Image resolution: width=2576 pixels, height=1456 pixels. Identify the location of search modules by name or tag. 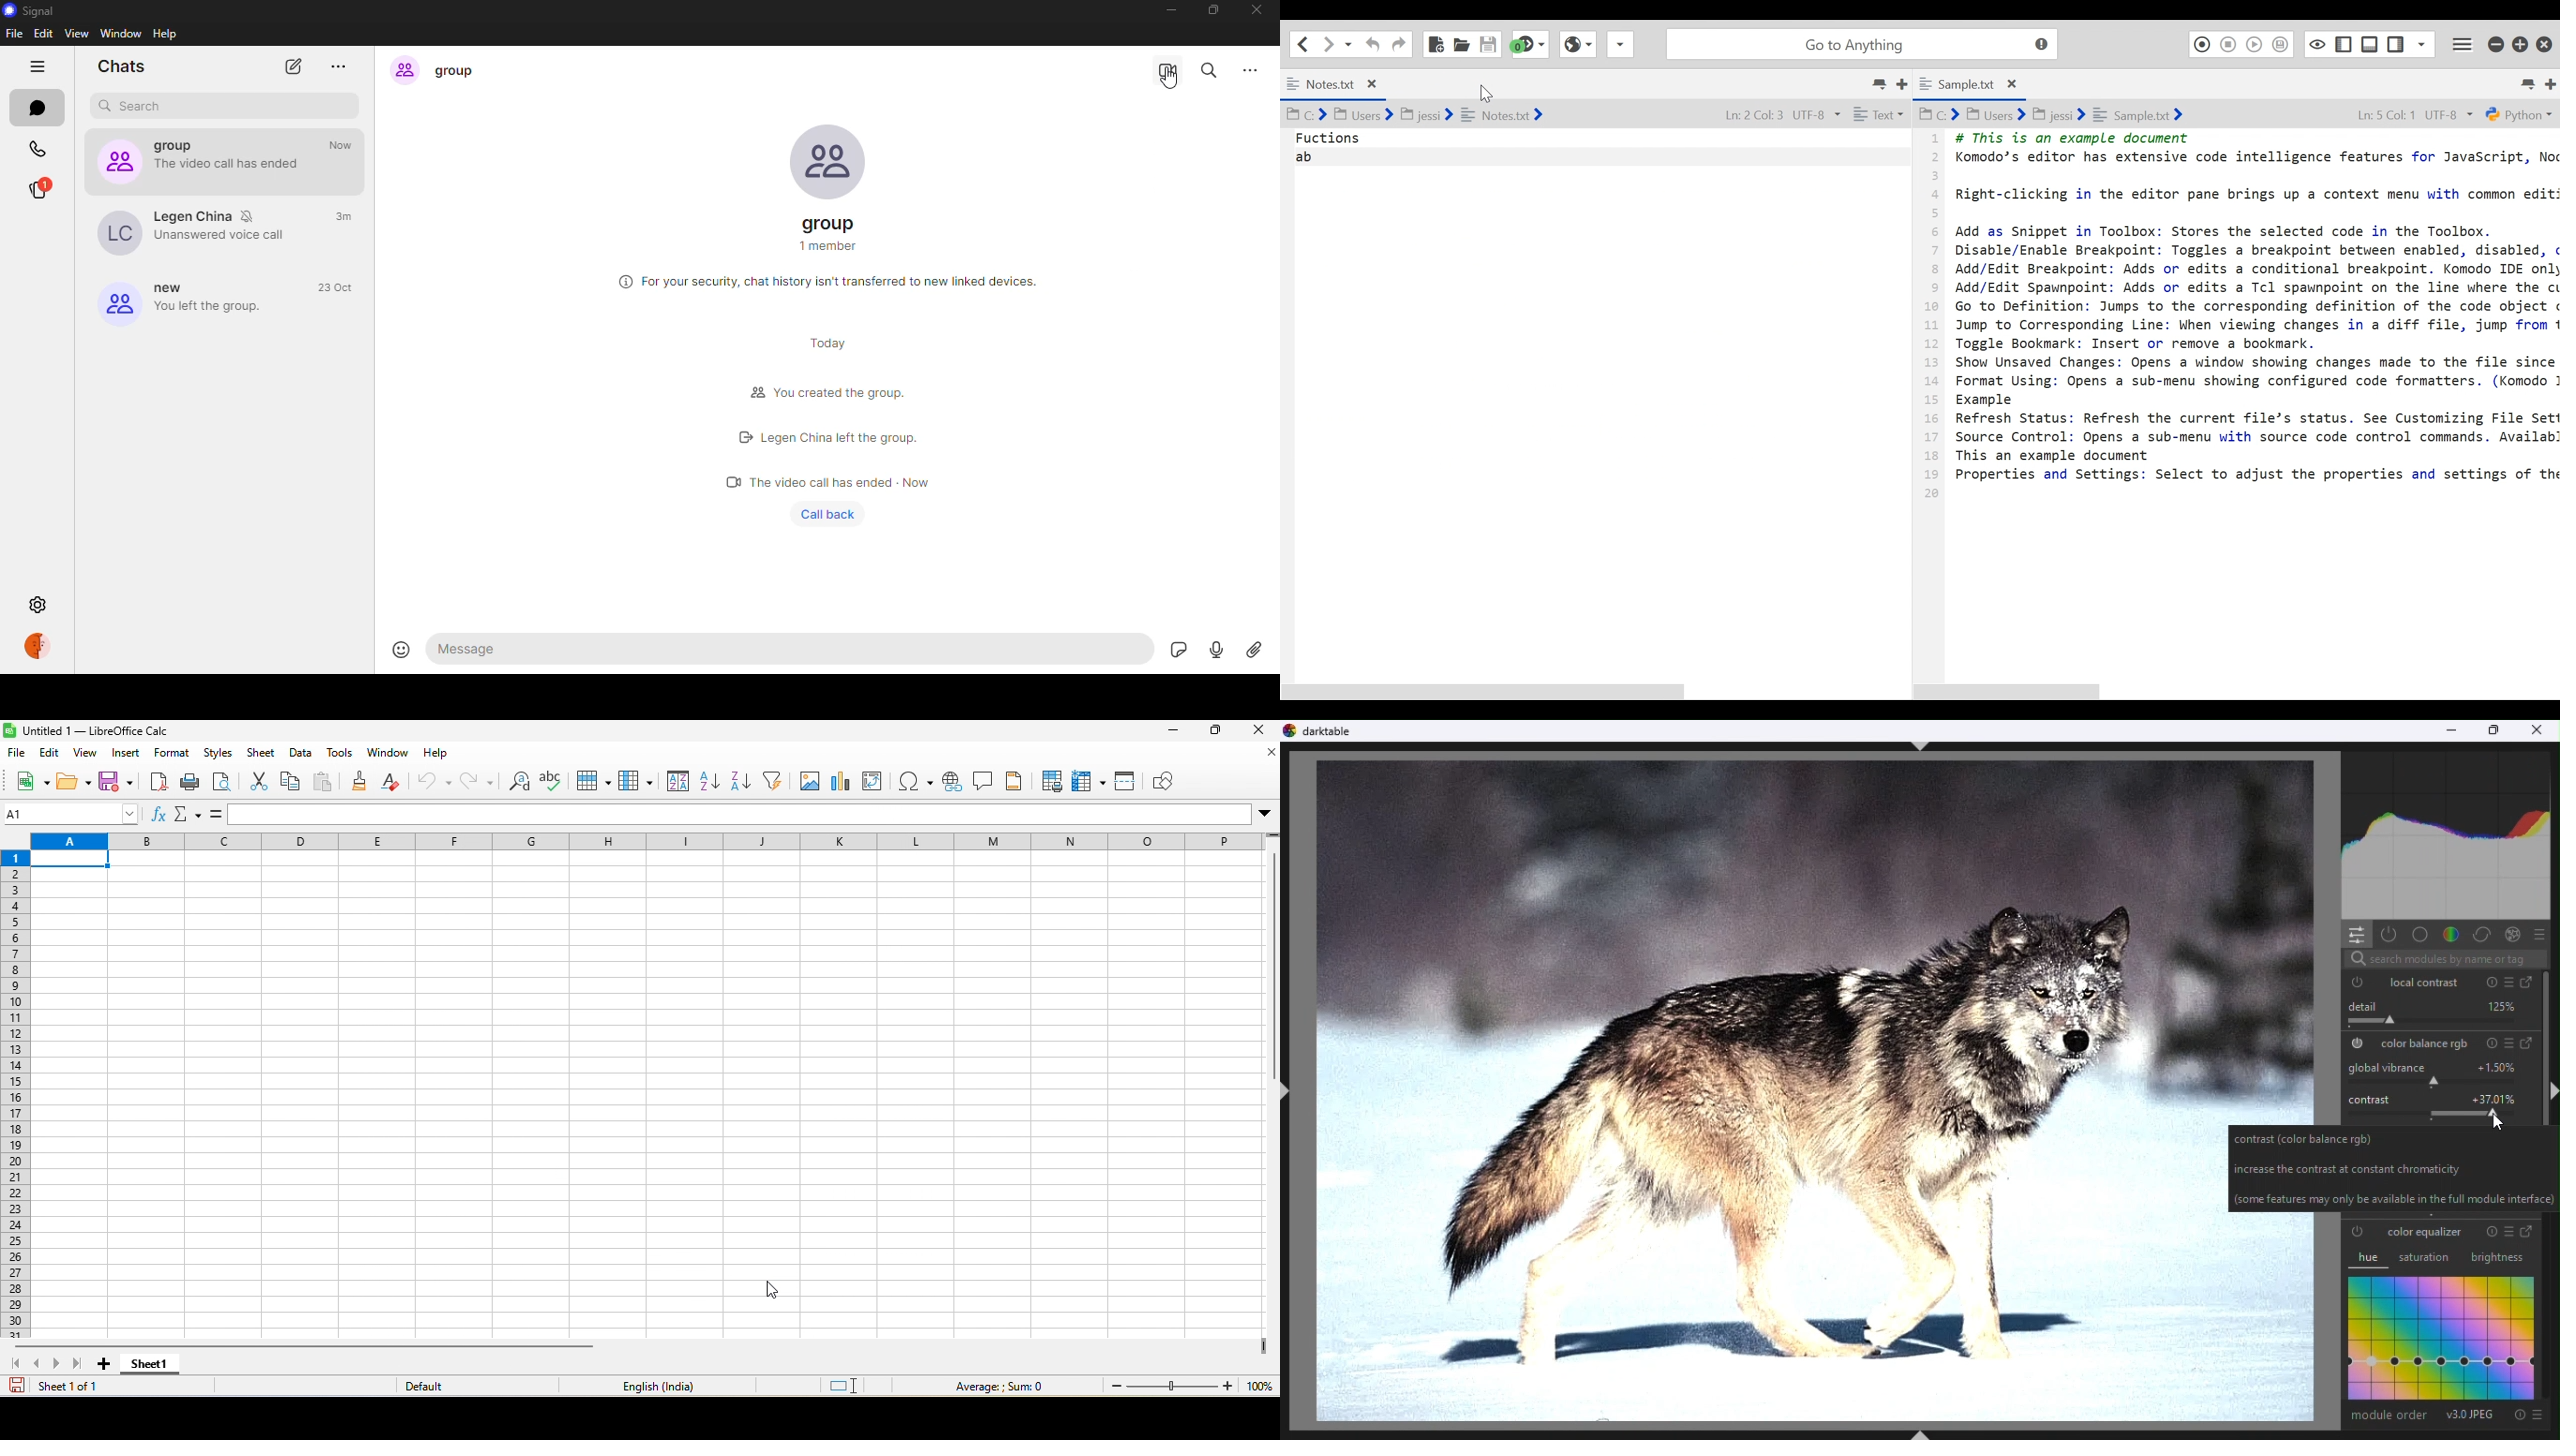
(2444, 959).